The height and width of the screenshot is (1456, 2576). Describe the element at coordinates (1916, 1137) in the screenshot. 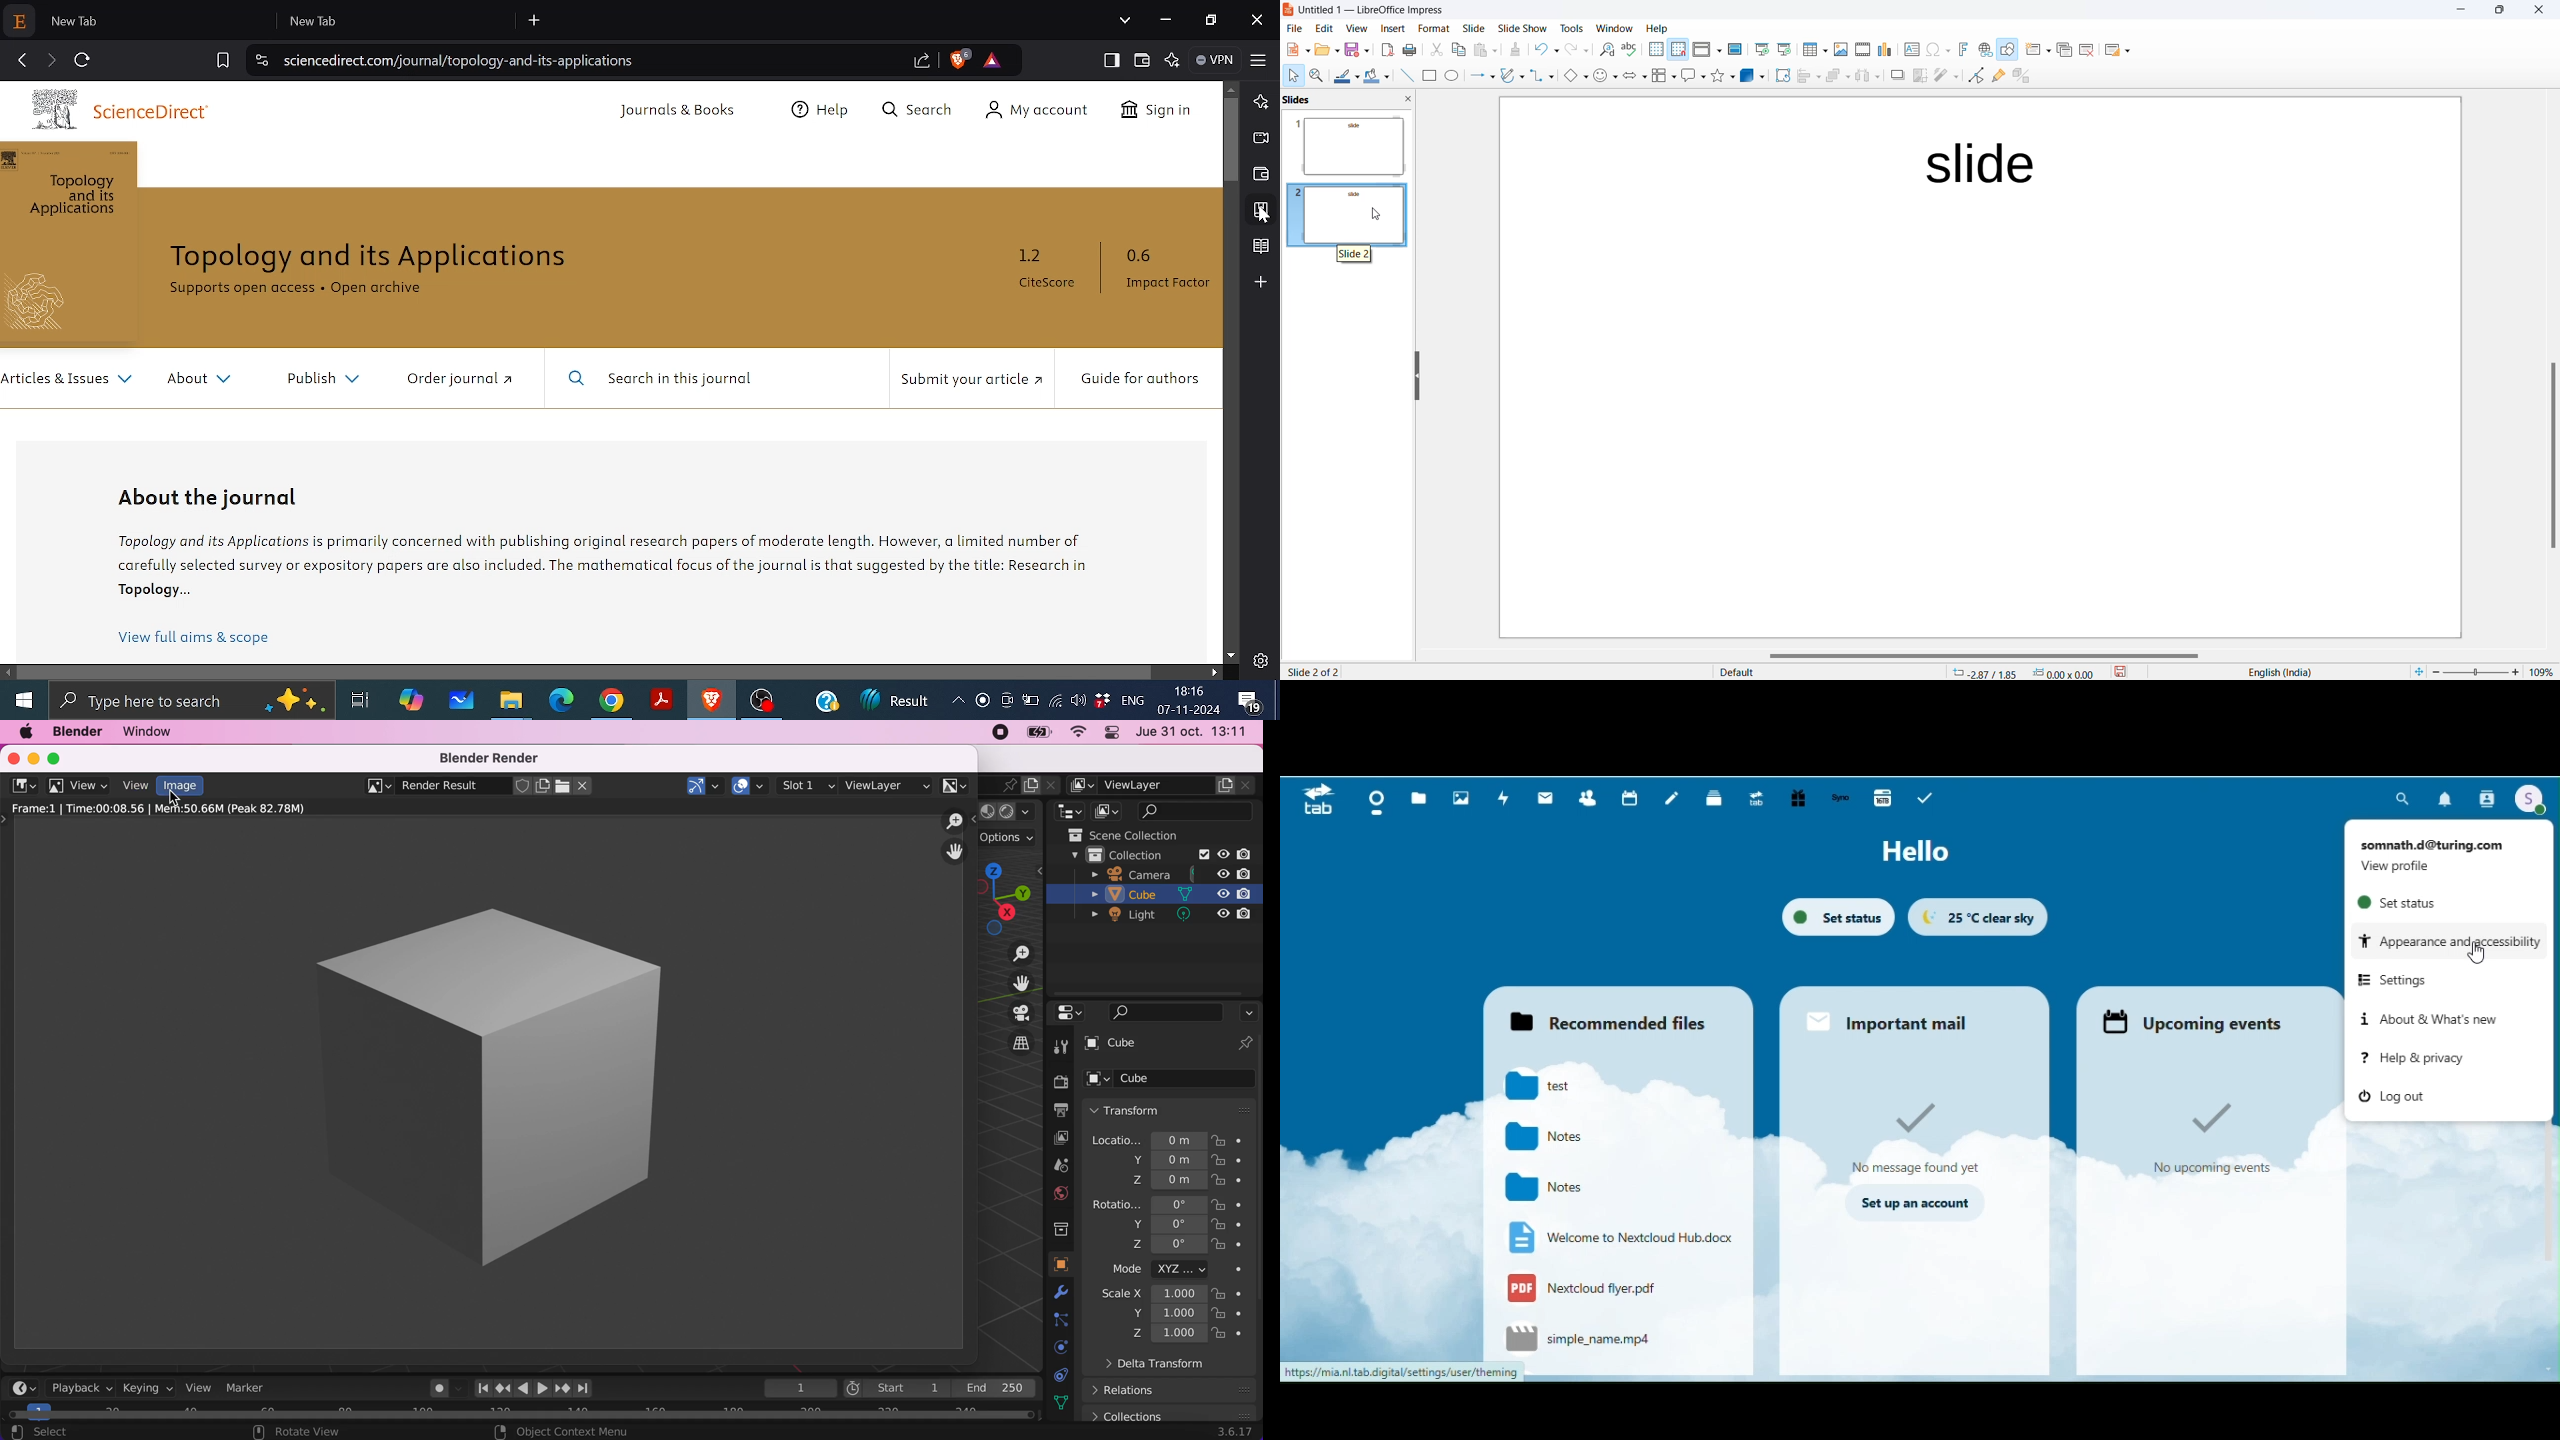

I see `No message found yet` at that location.